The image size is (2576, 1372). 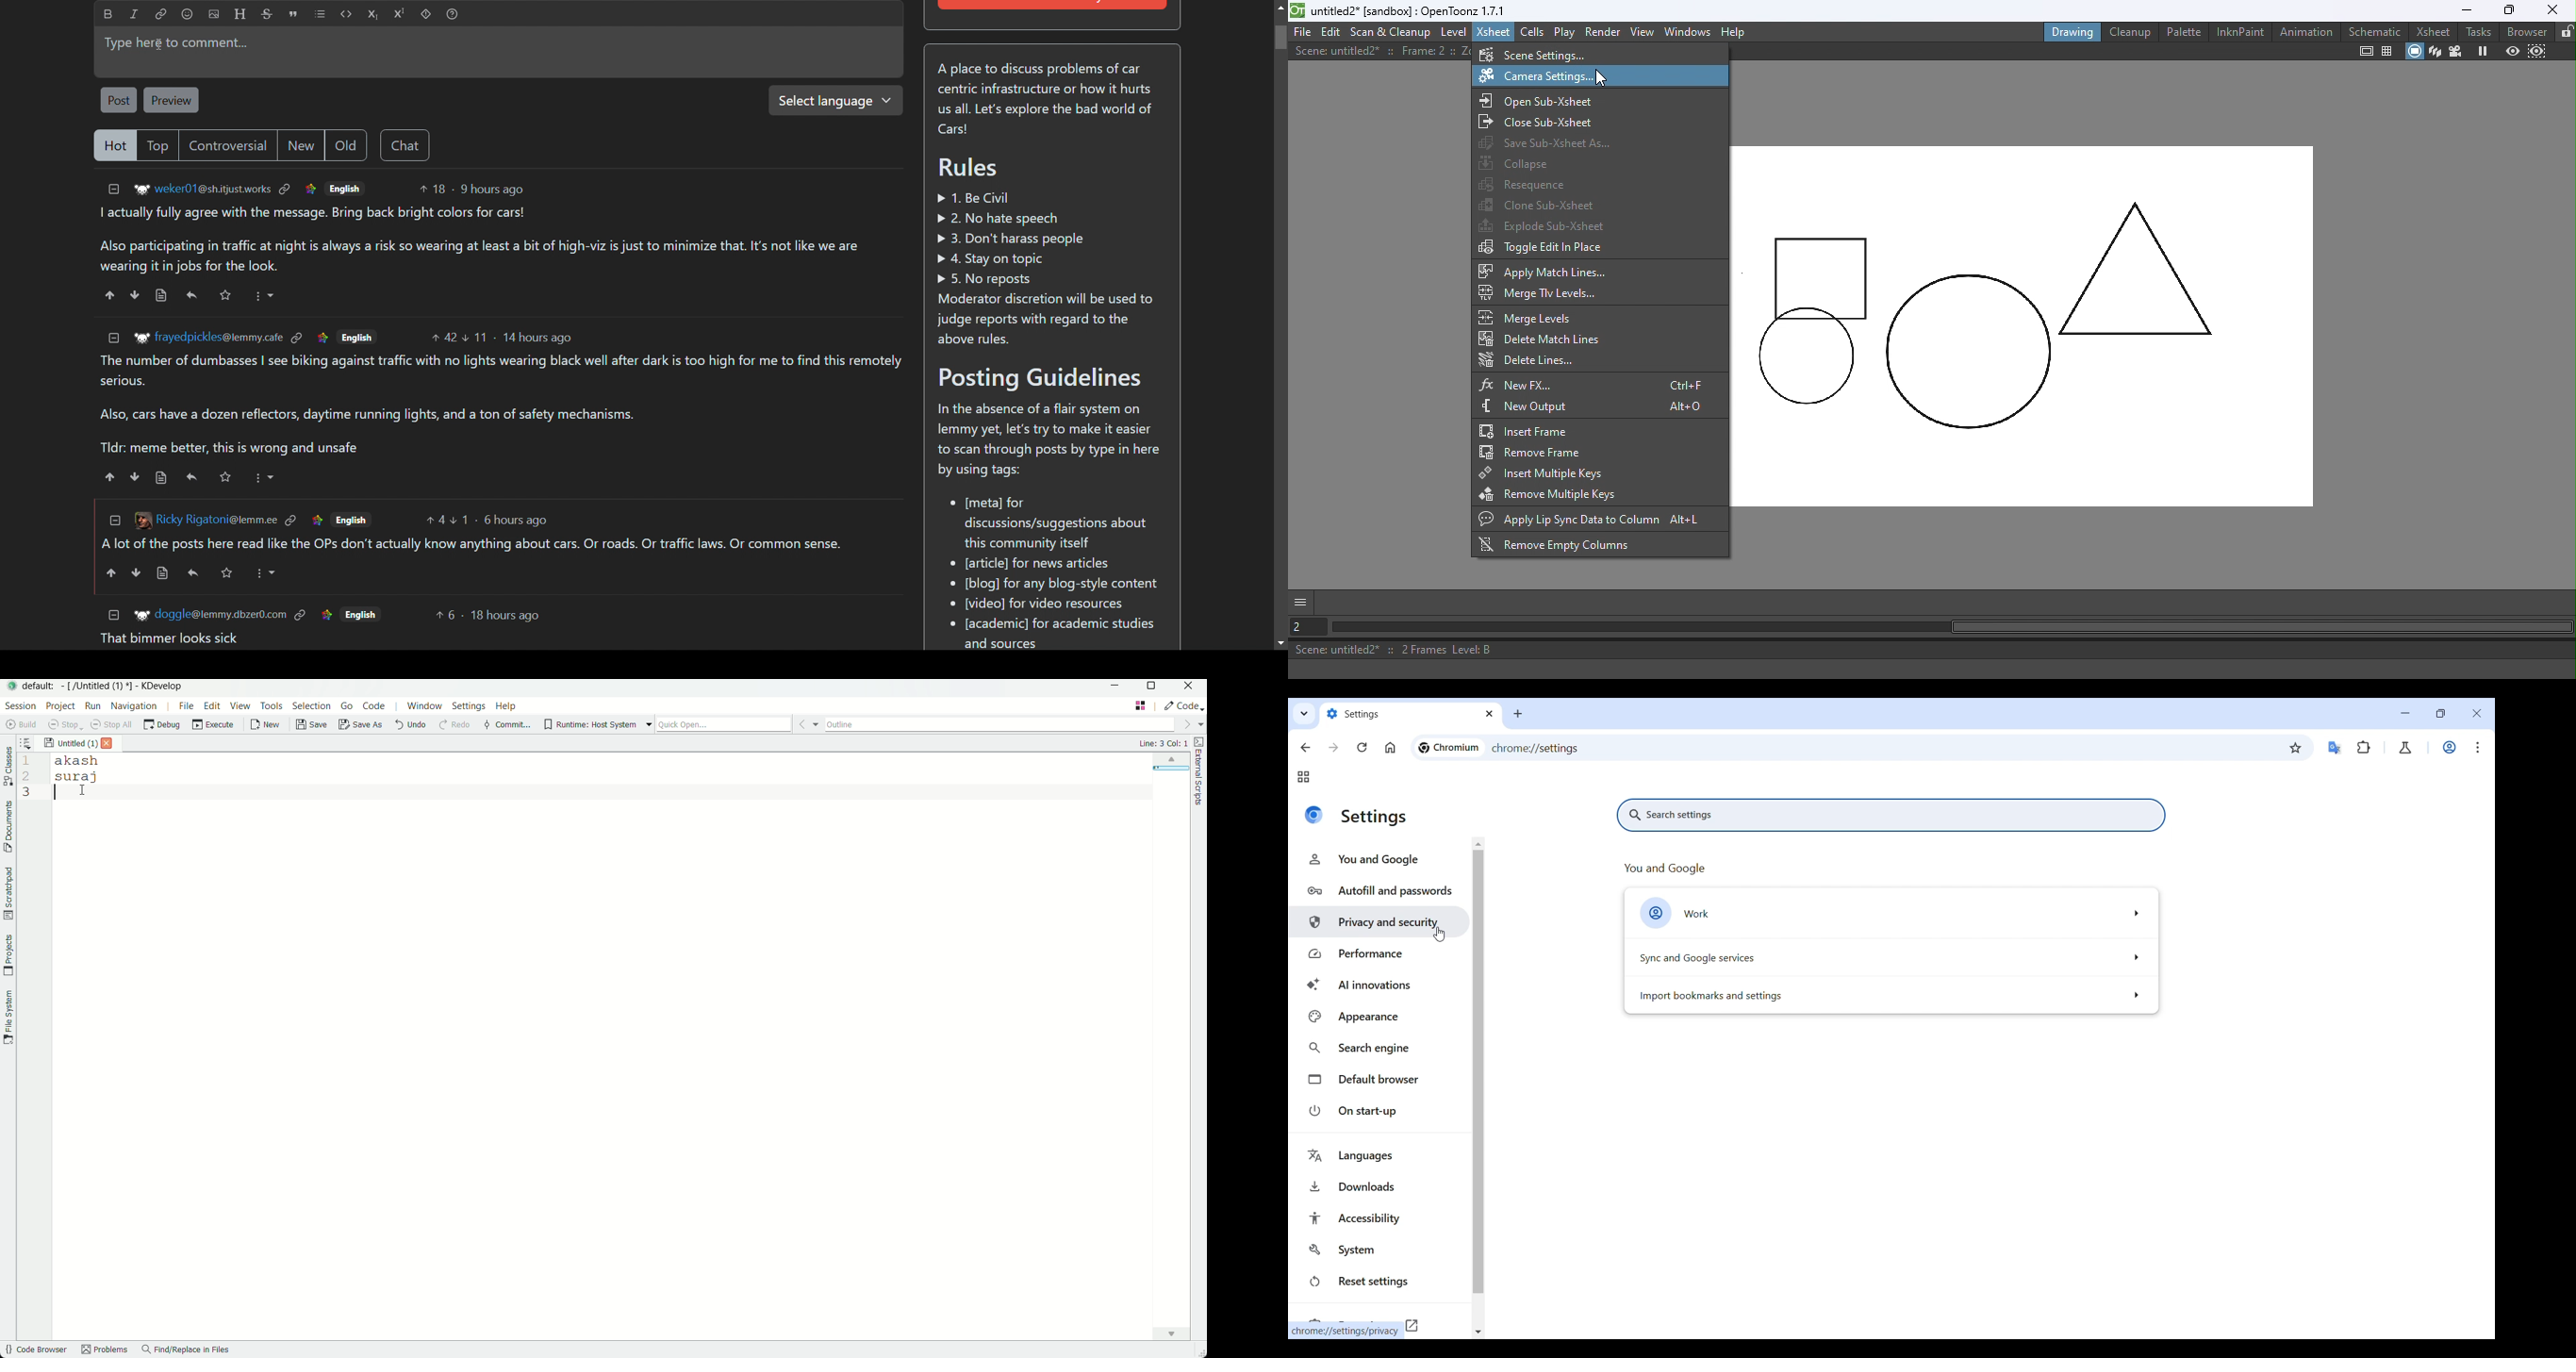 What do you see at coordinates (435, 520) in the screenshot?
I see `upvotes 4` at bounding box center [435, 520].